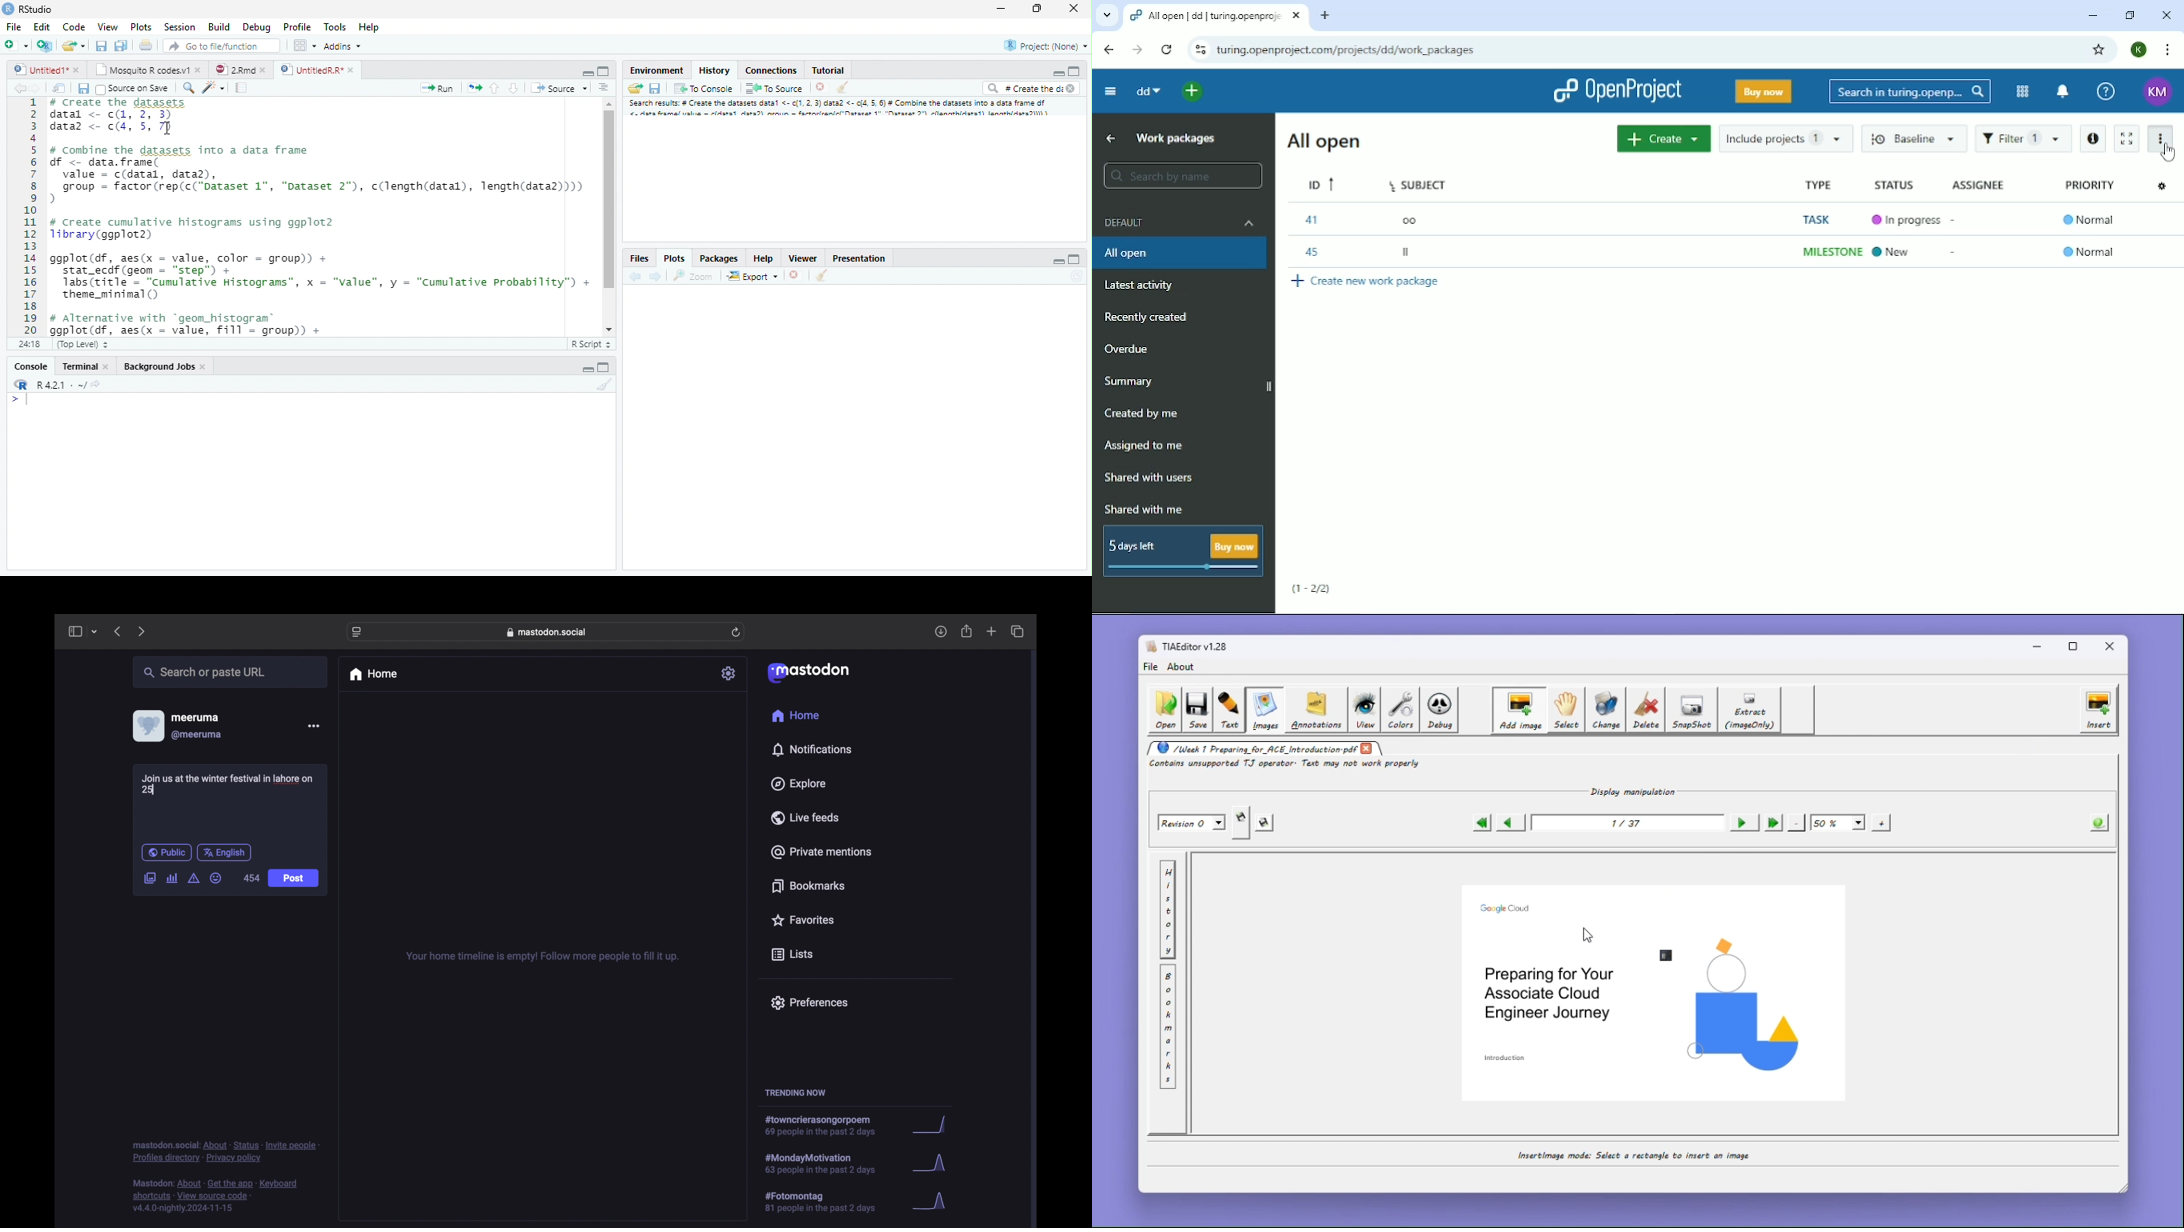 The image size is (2184, 1232). What do you see at coordinates (2105, 92) in the screenshot?
I see `Help` at bounding box center [2105, 92].